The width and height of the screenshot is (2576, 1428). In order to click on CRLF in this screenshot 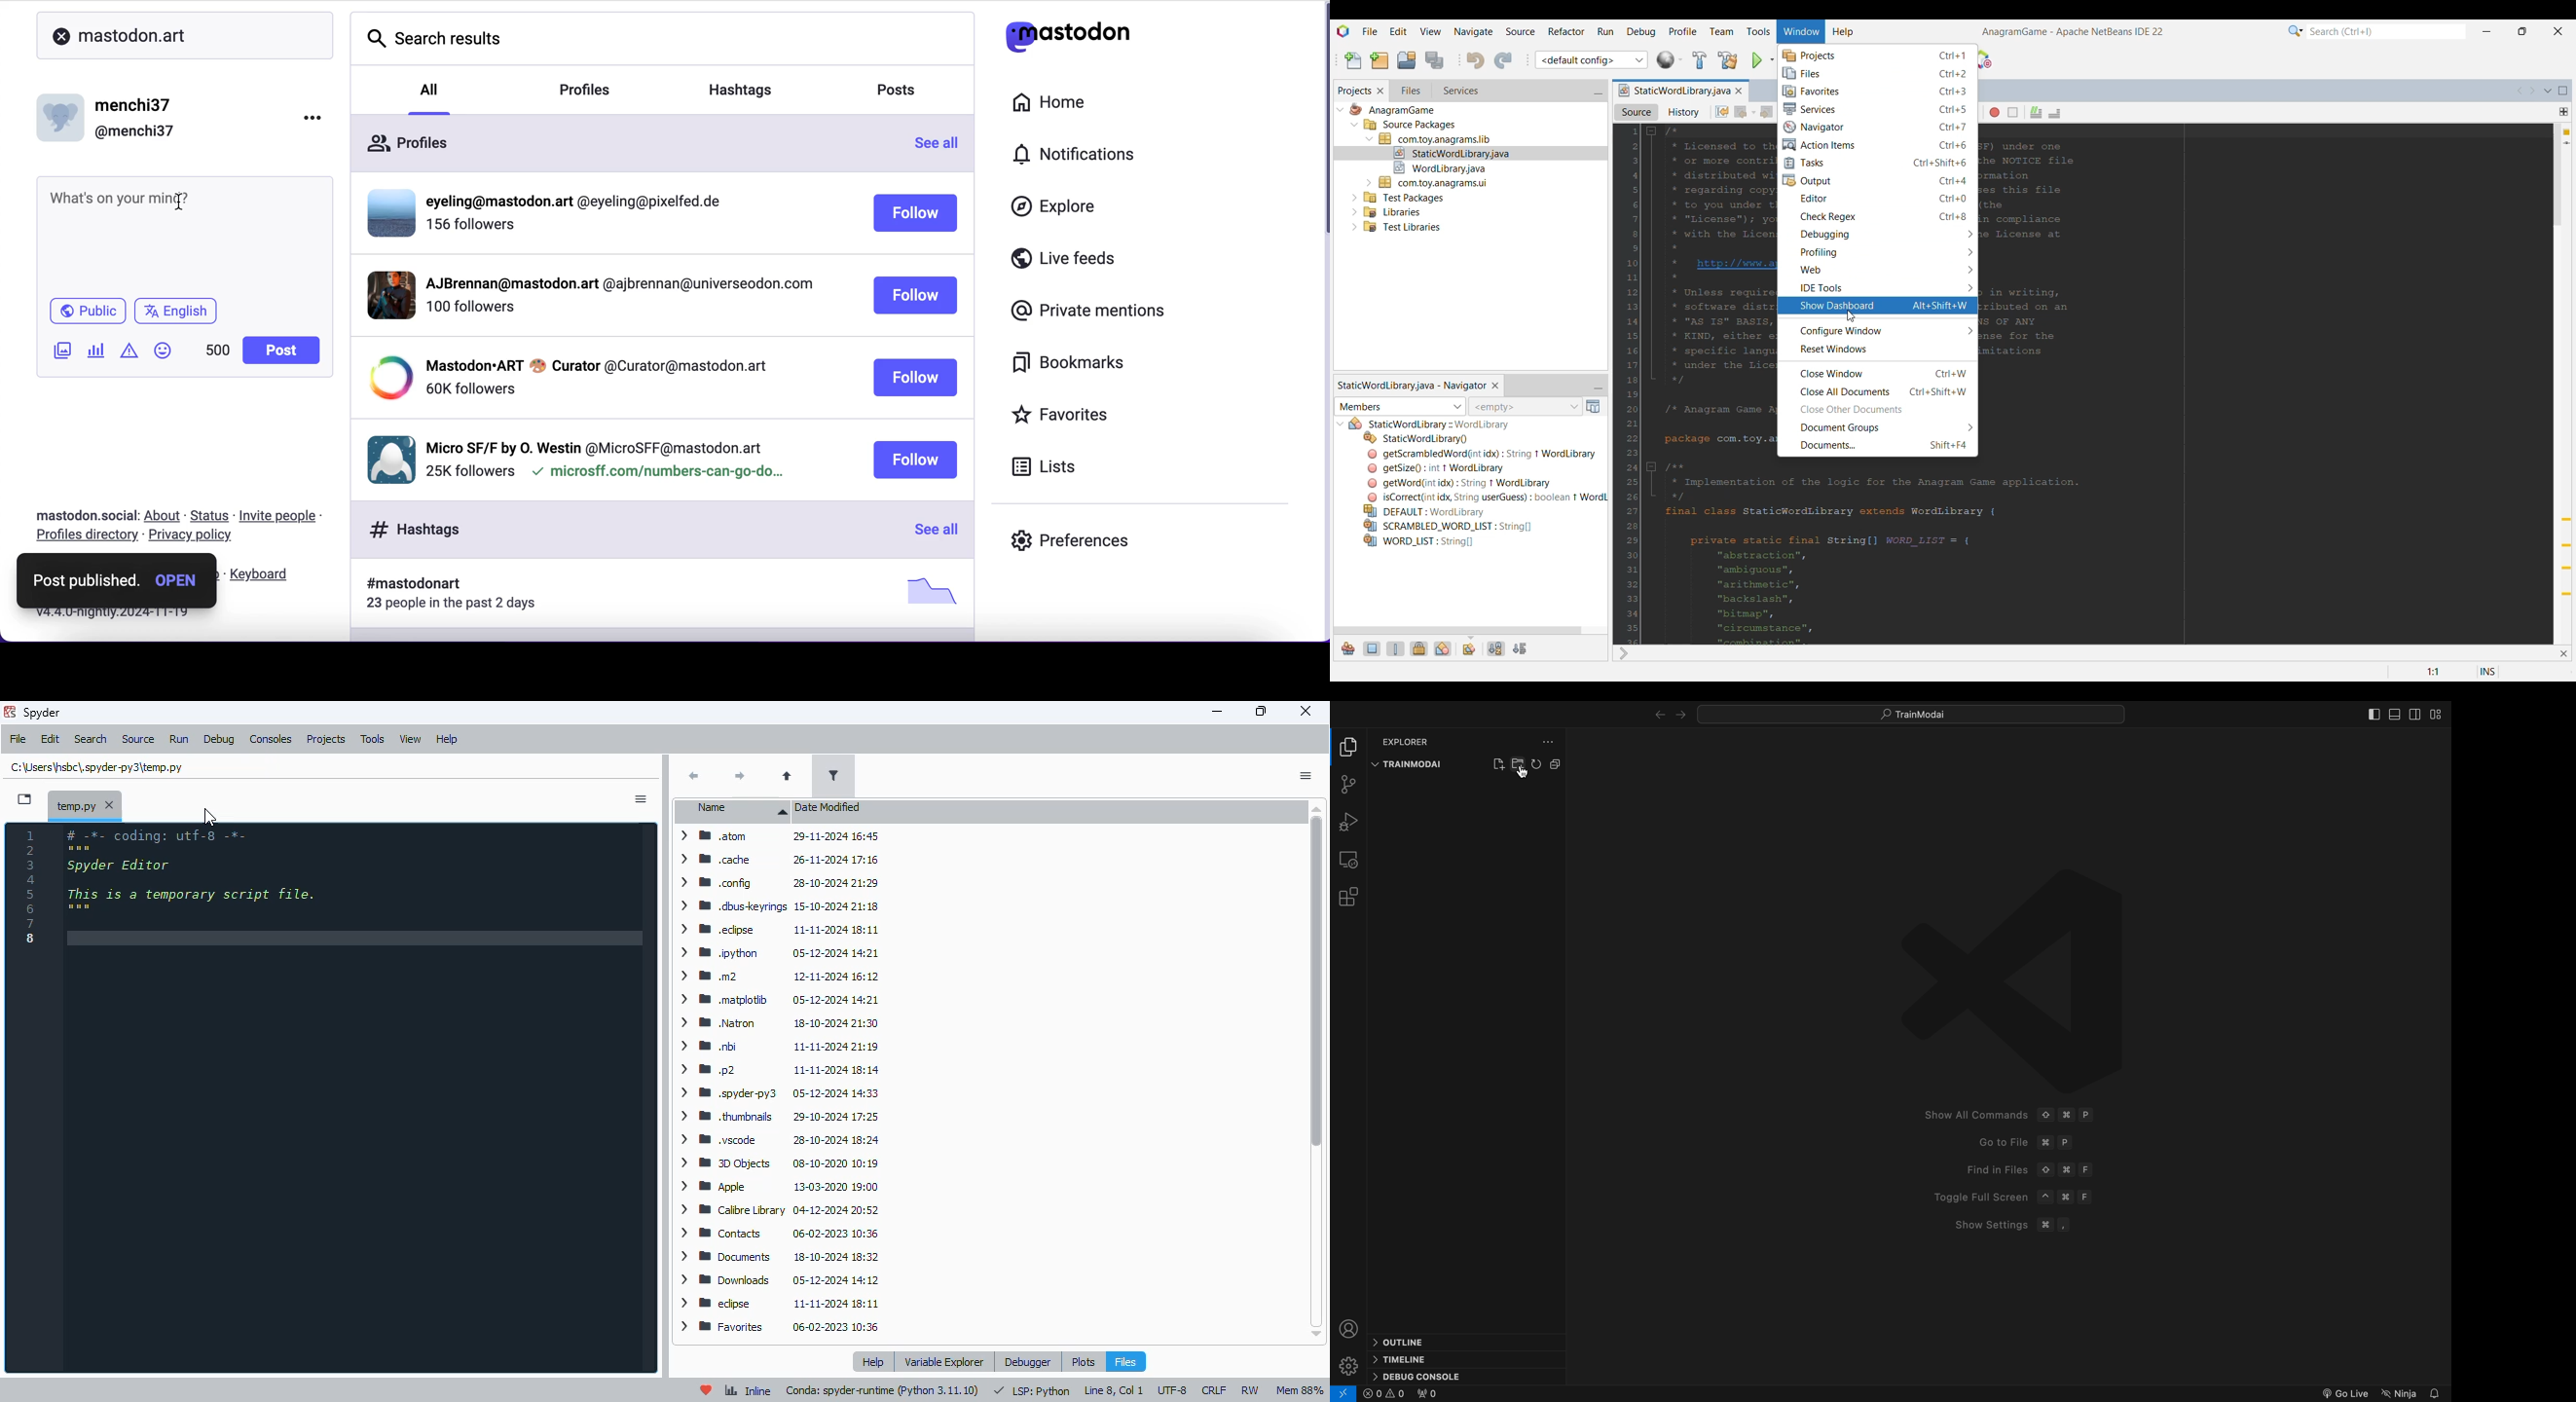, I will do `click(1214, 1388)`.